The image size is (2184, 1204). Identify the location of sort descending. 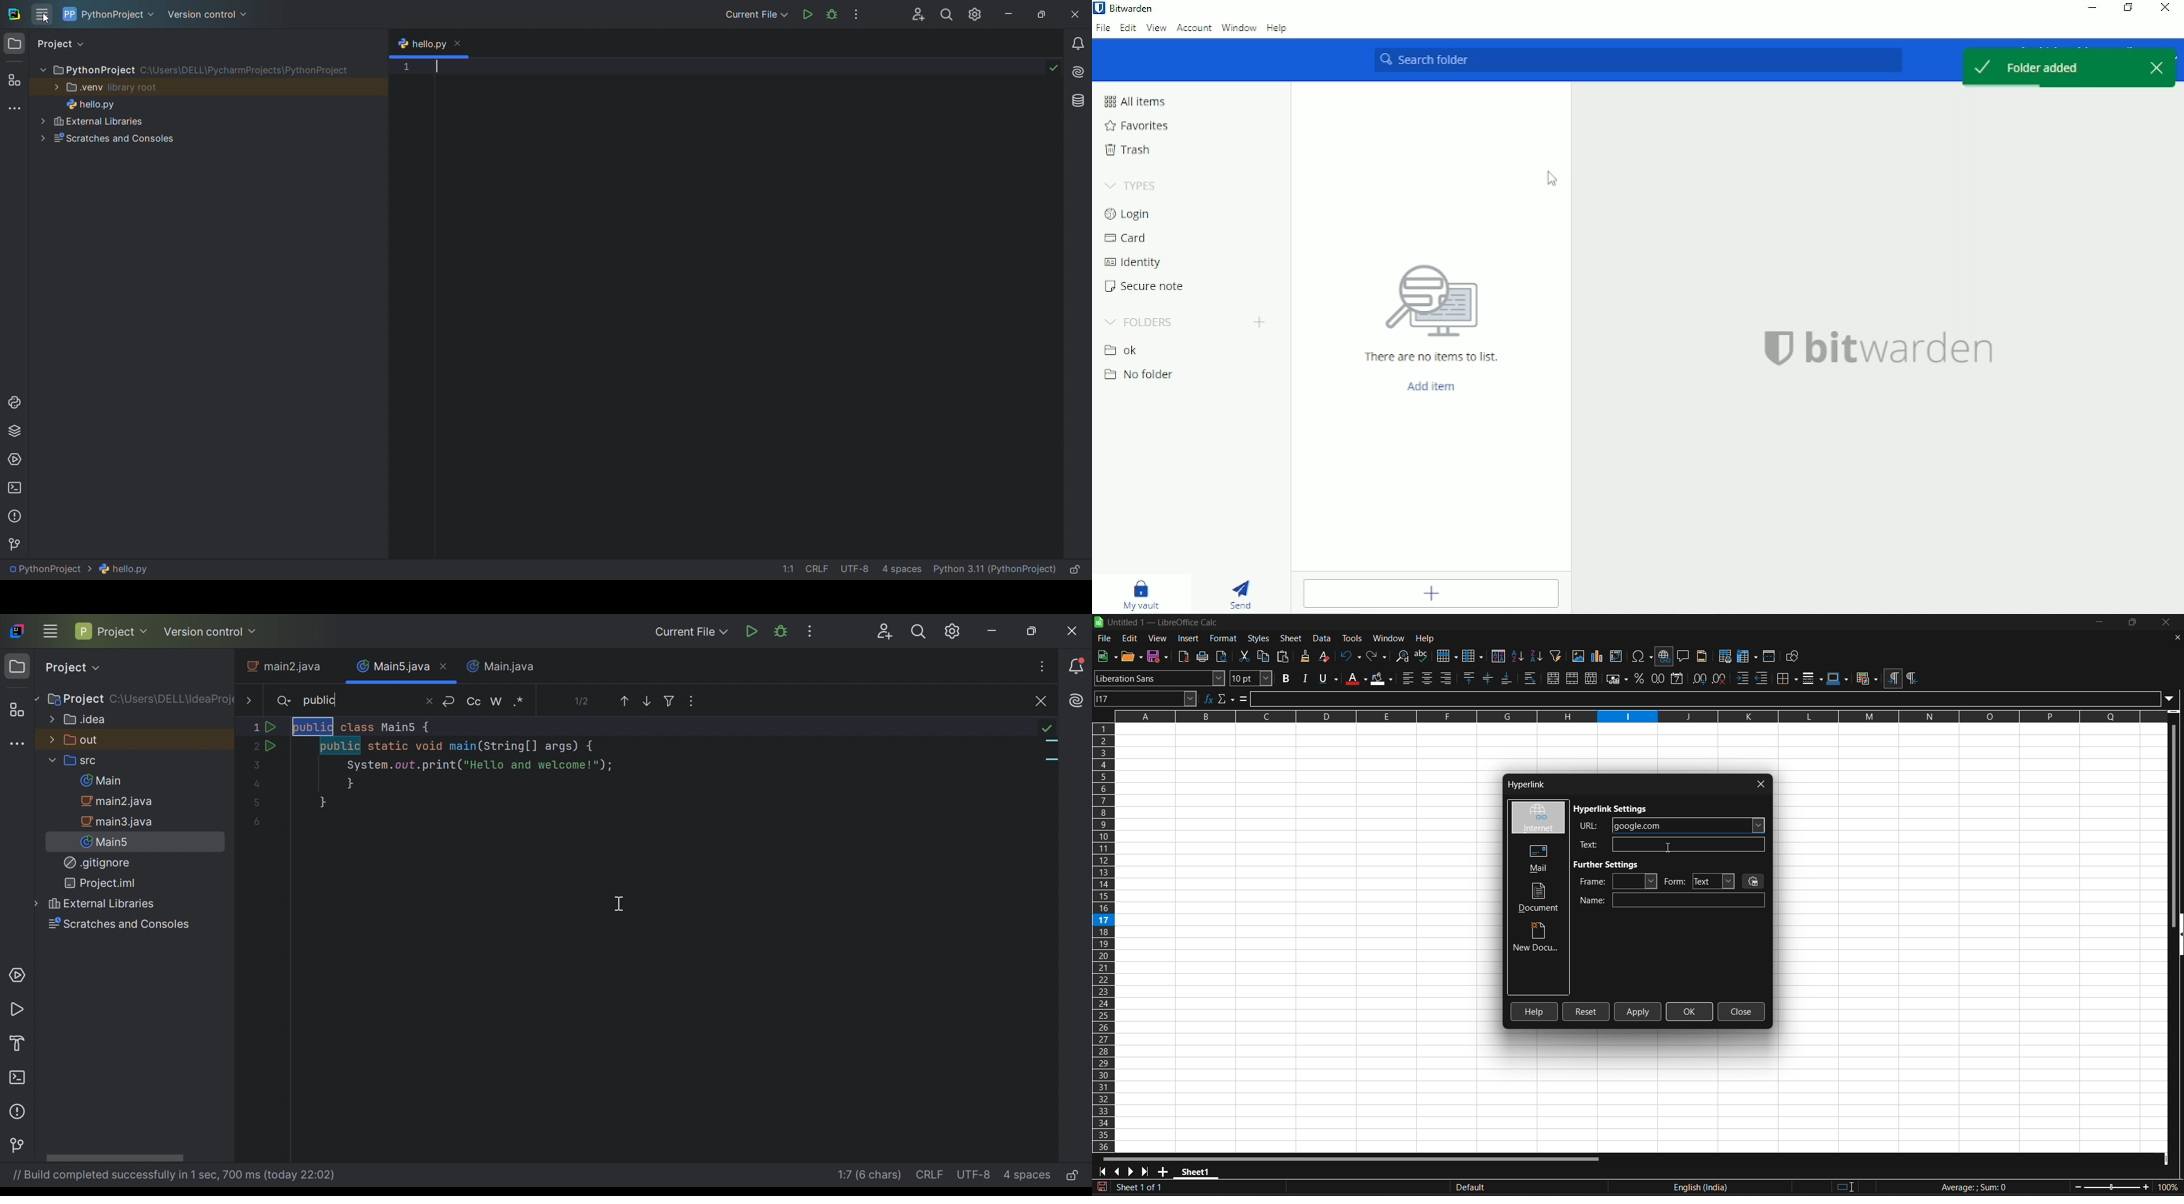
(1537, 656).